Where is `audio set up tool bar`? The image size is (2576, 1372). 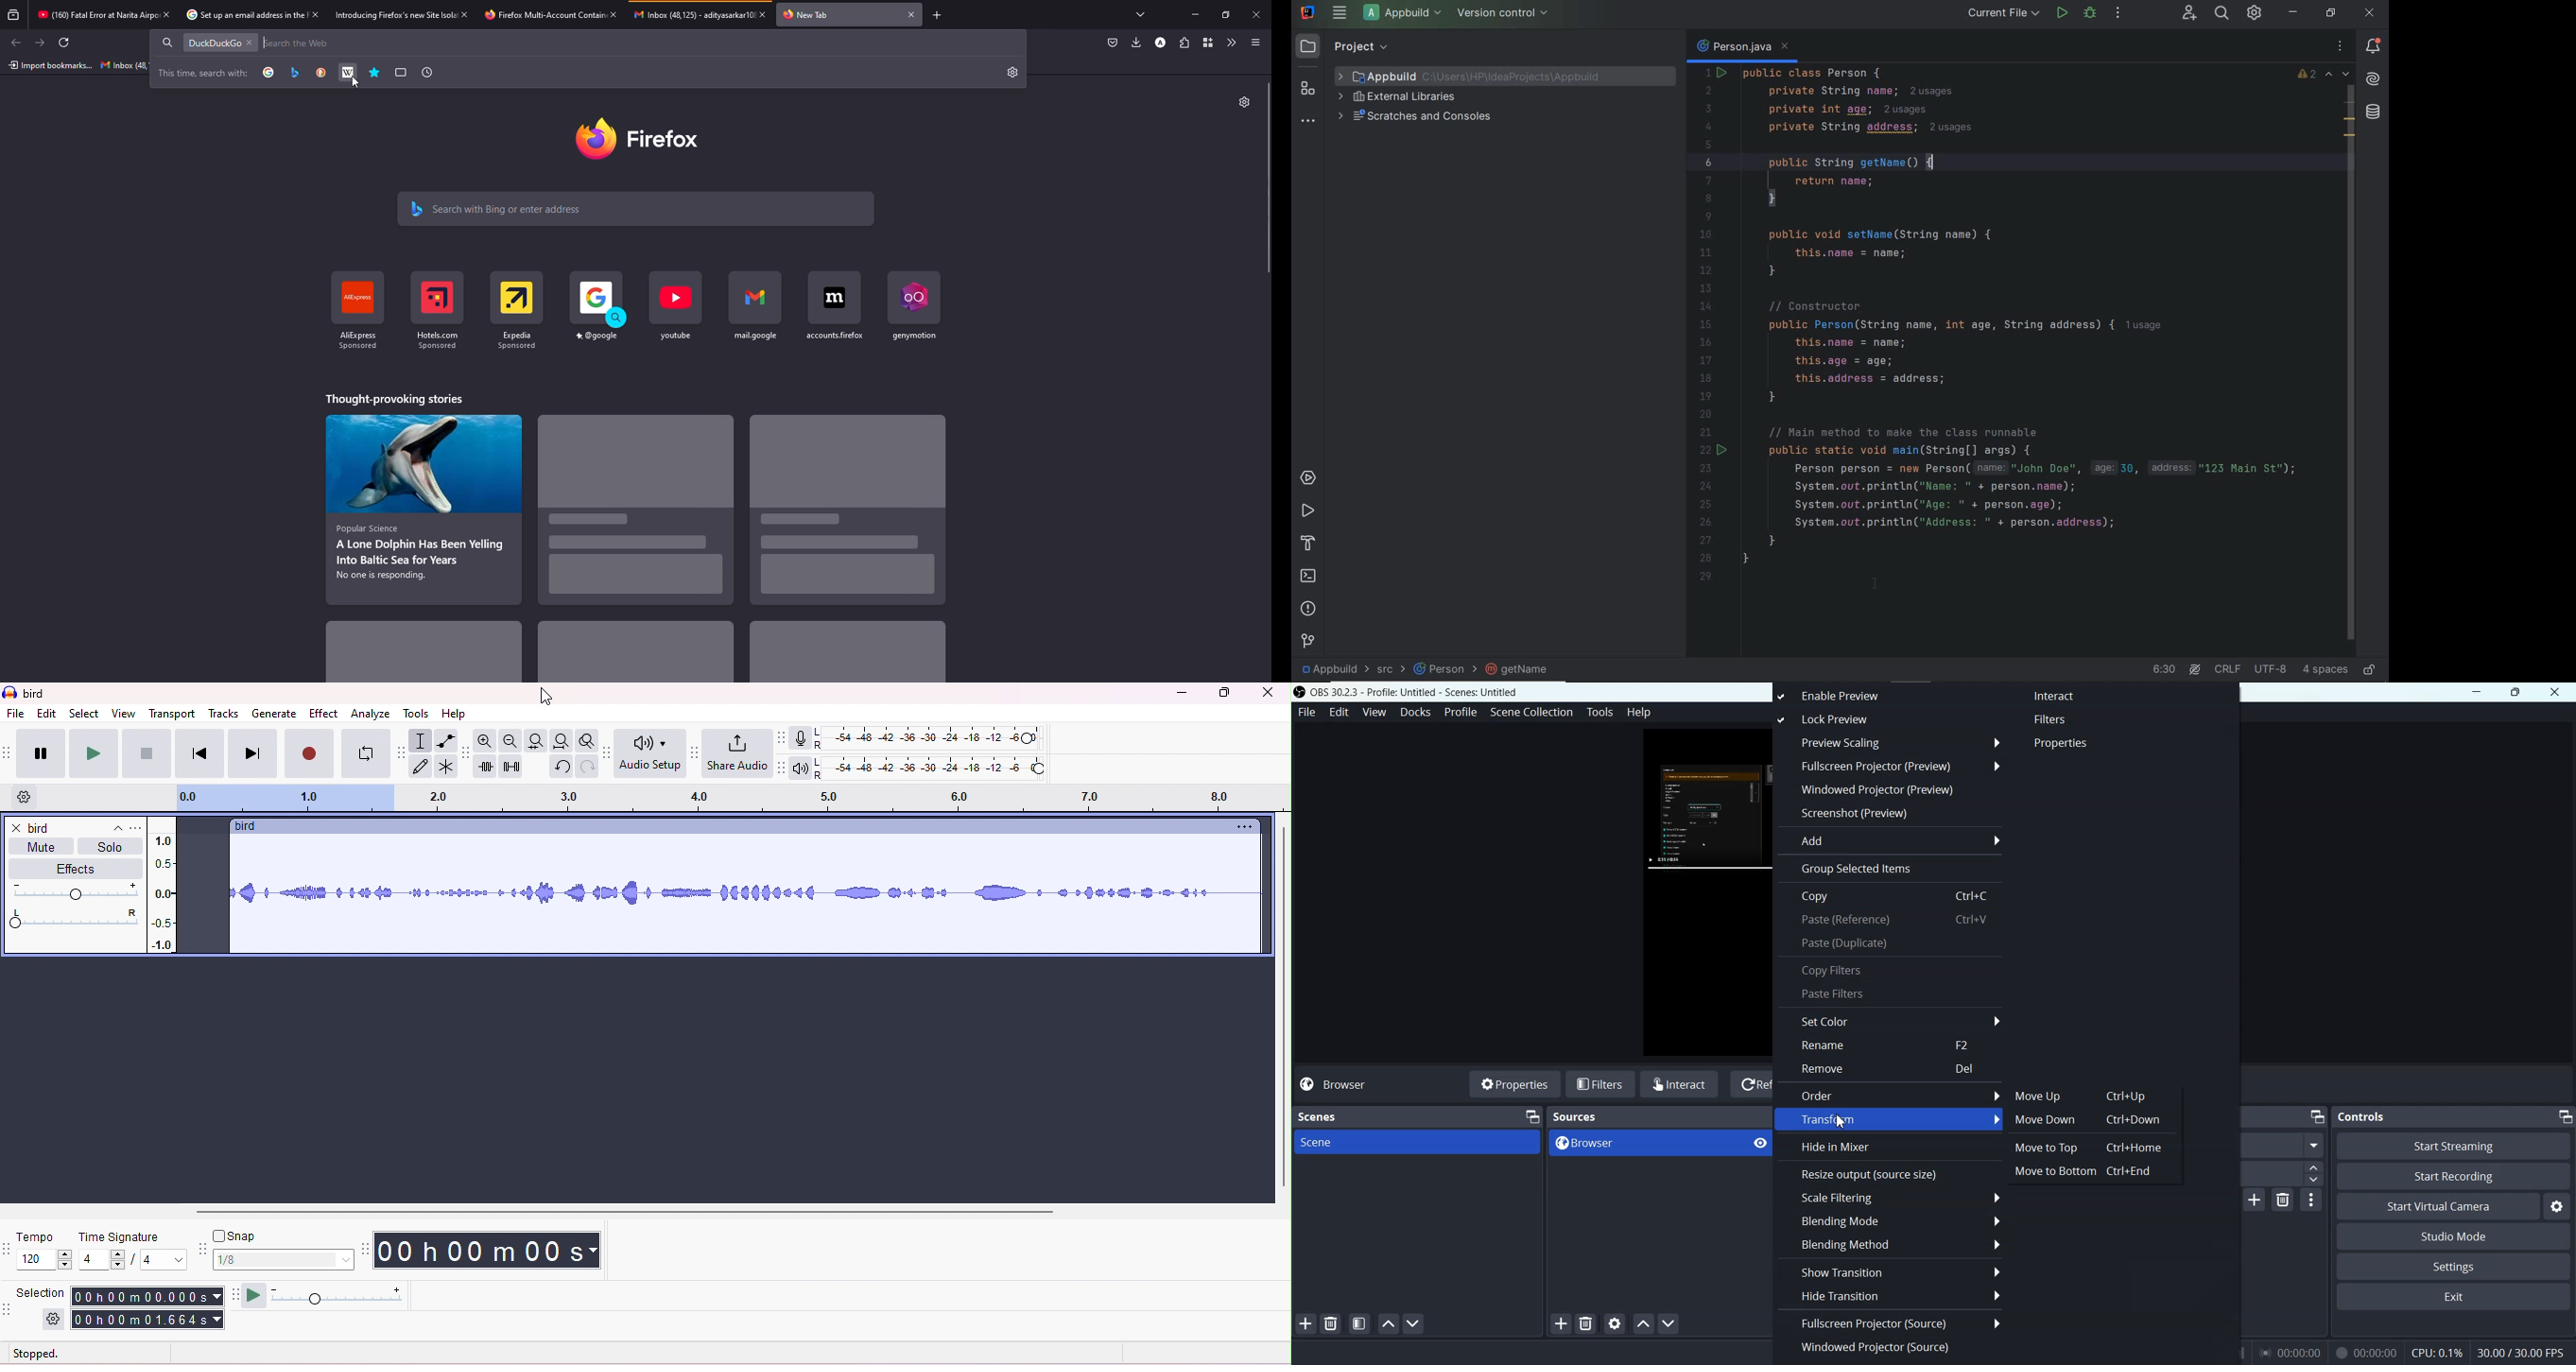 audio set up tool bar is located at coordinates (609, 751).